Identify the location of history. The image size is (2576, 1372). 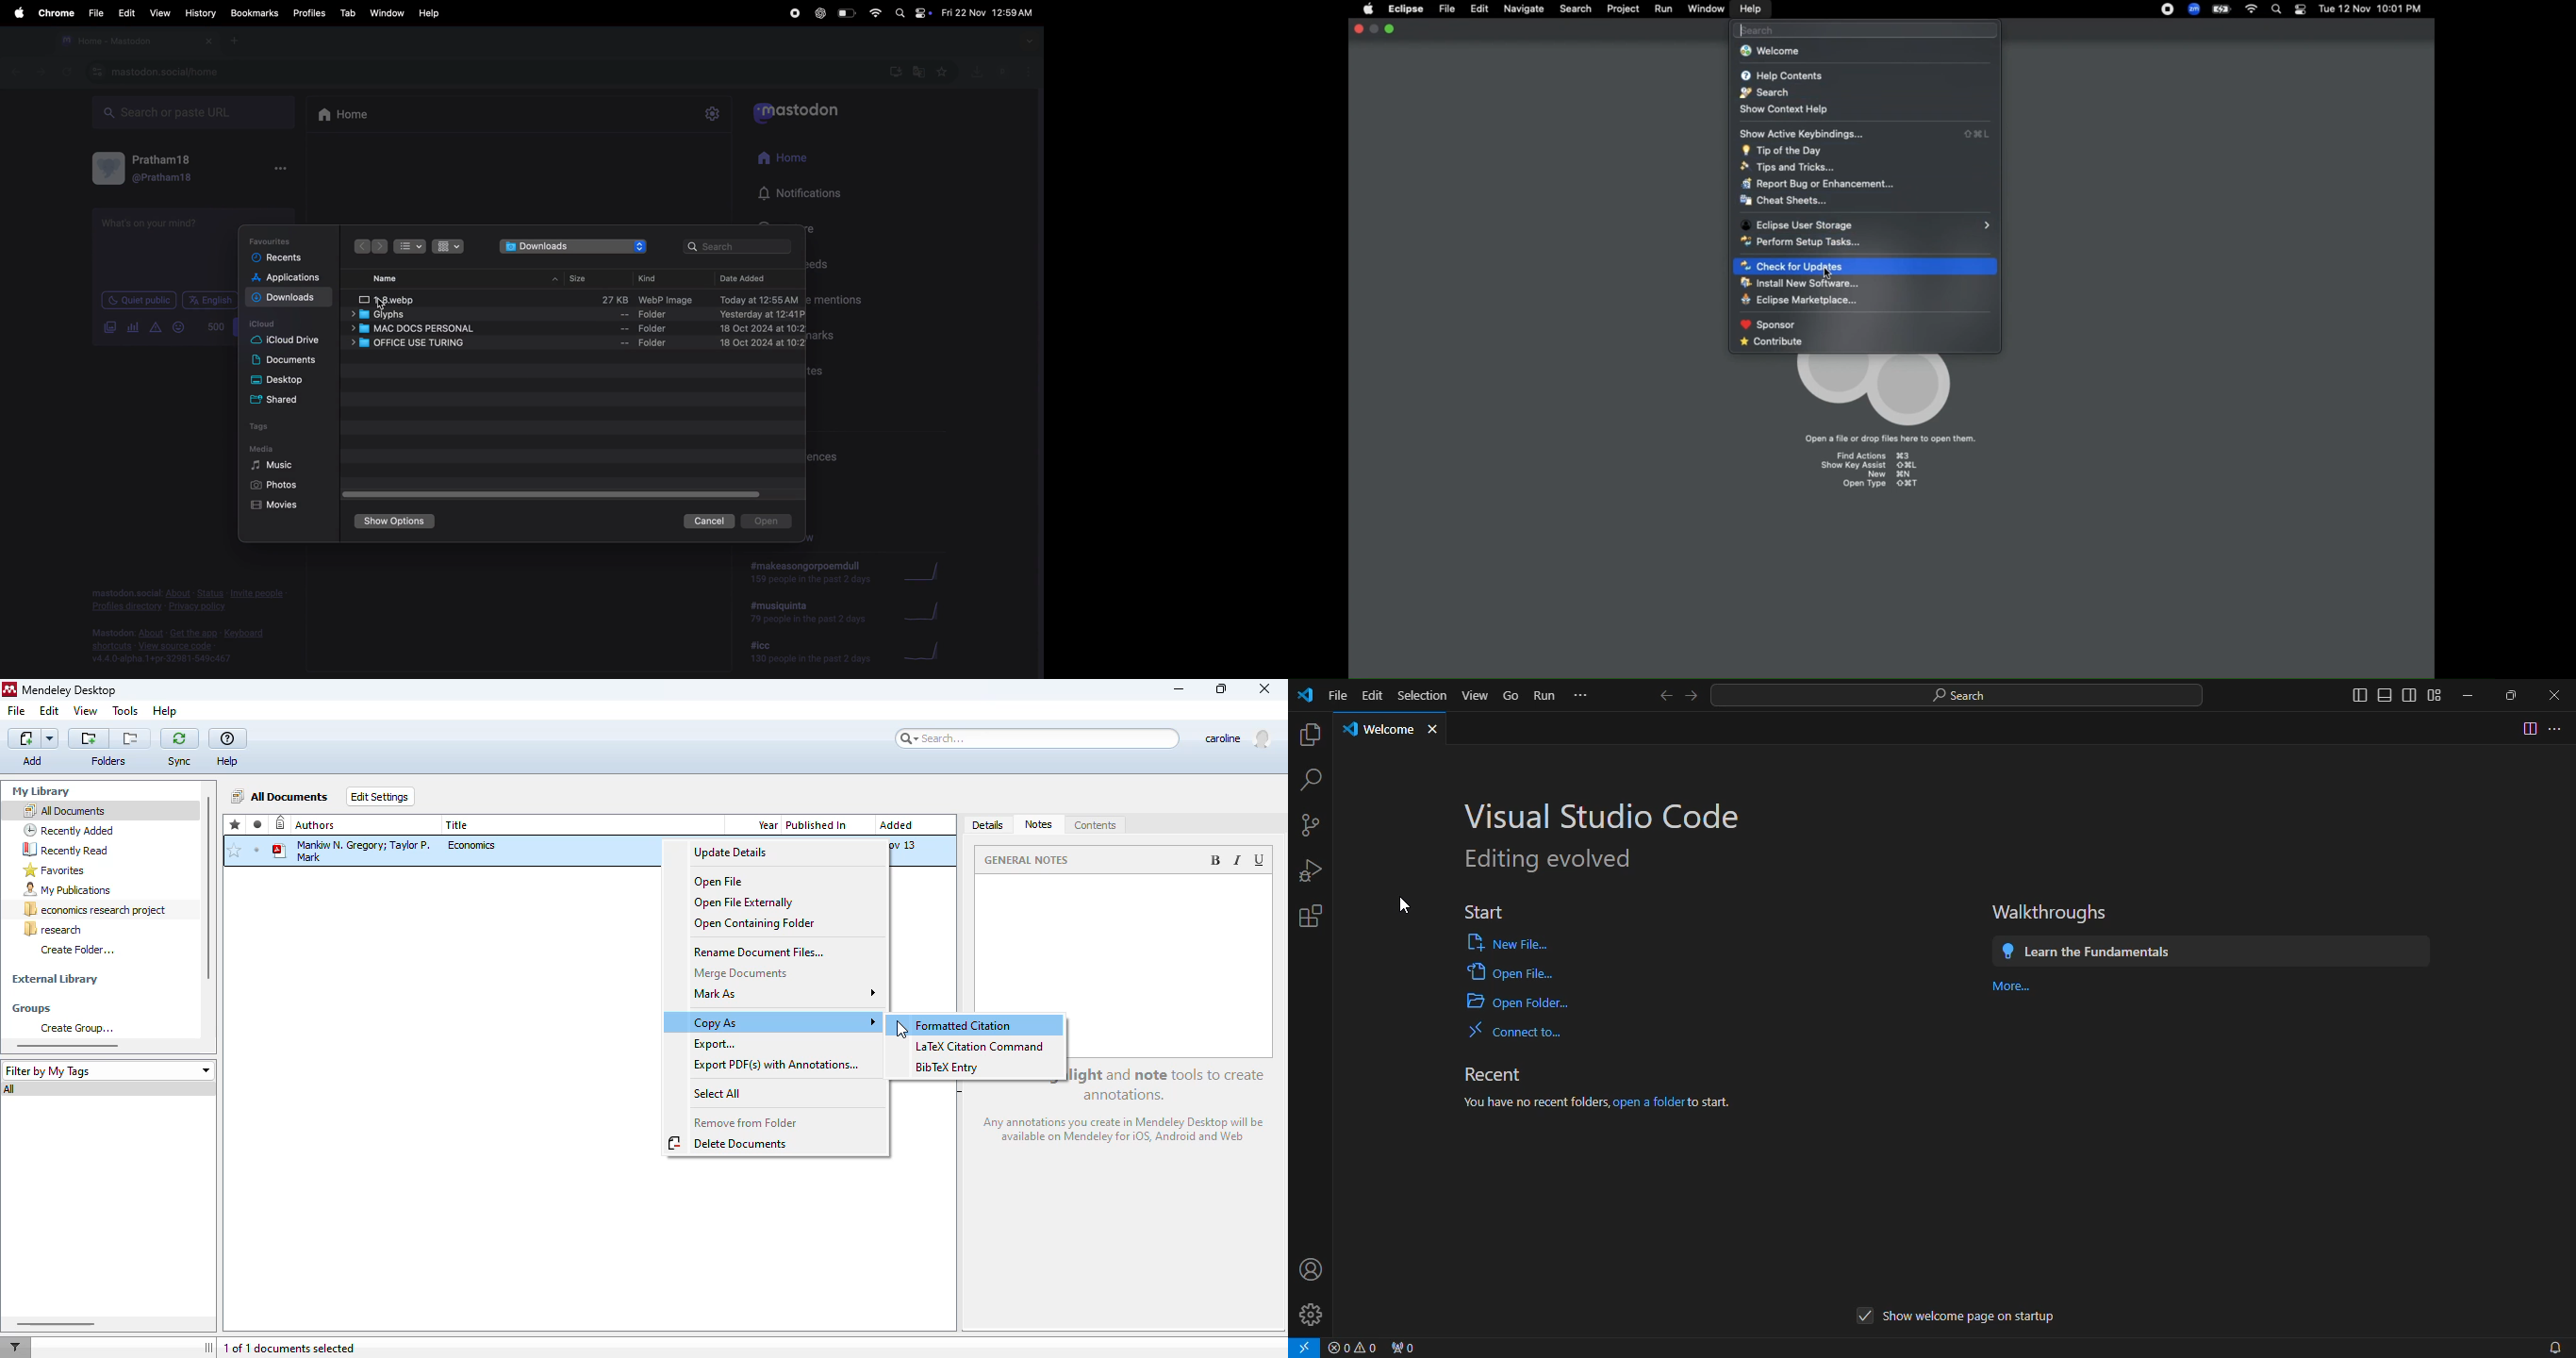
(201, 13).